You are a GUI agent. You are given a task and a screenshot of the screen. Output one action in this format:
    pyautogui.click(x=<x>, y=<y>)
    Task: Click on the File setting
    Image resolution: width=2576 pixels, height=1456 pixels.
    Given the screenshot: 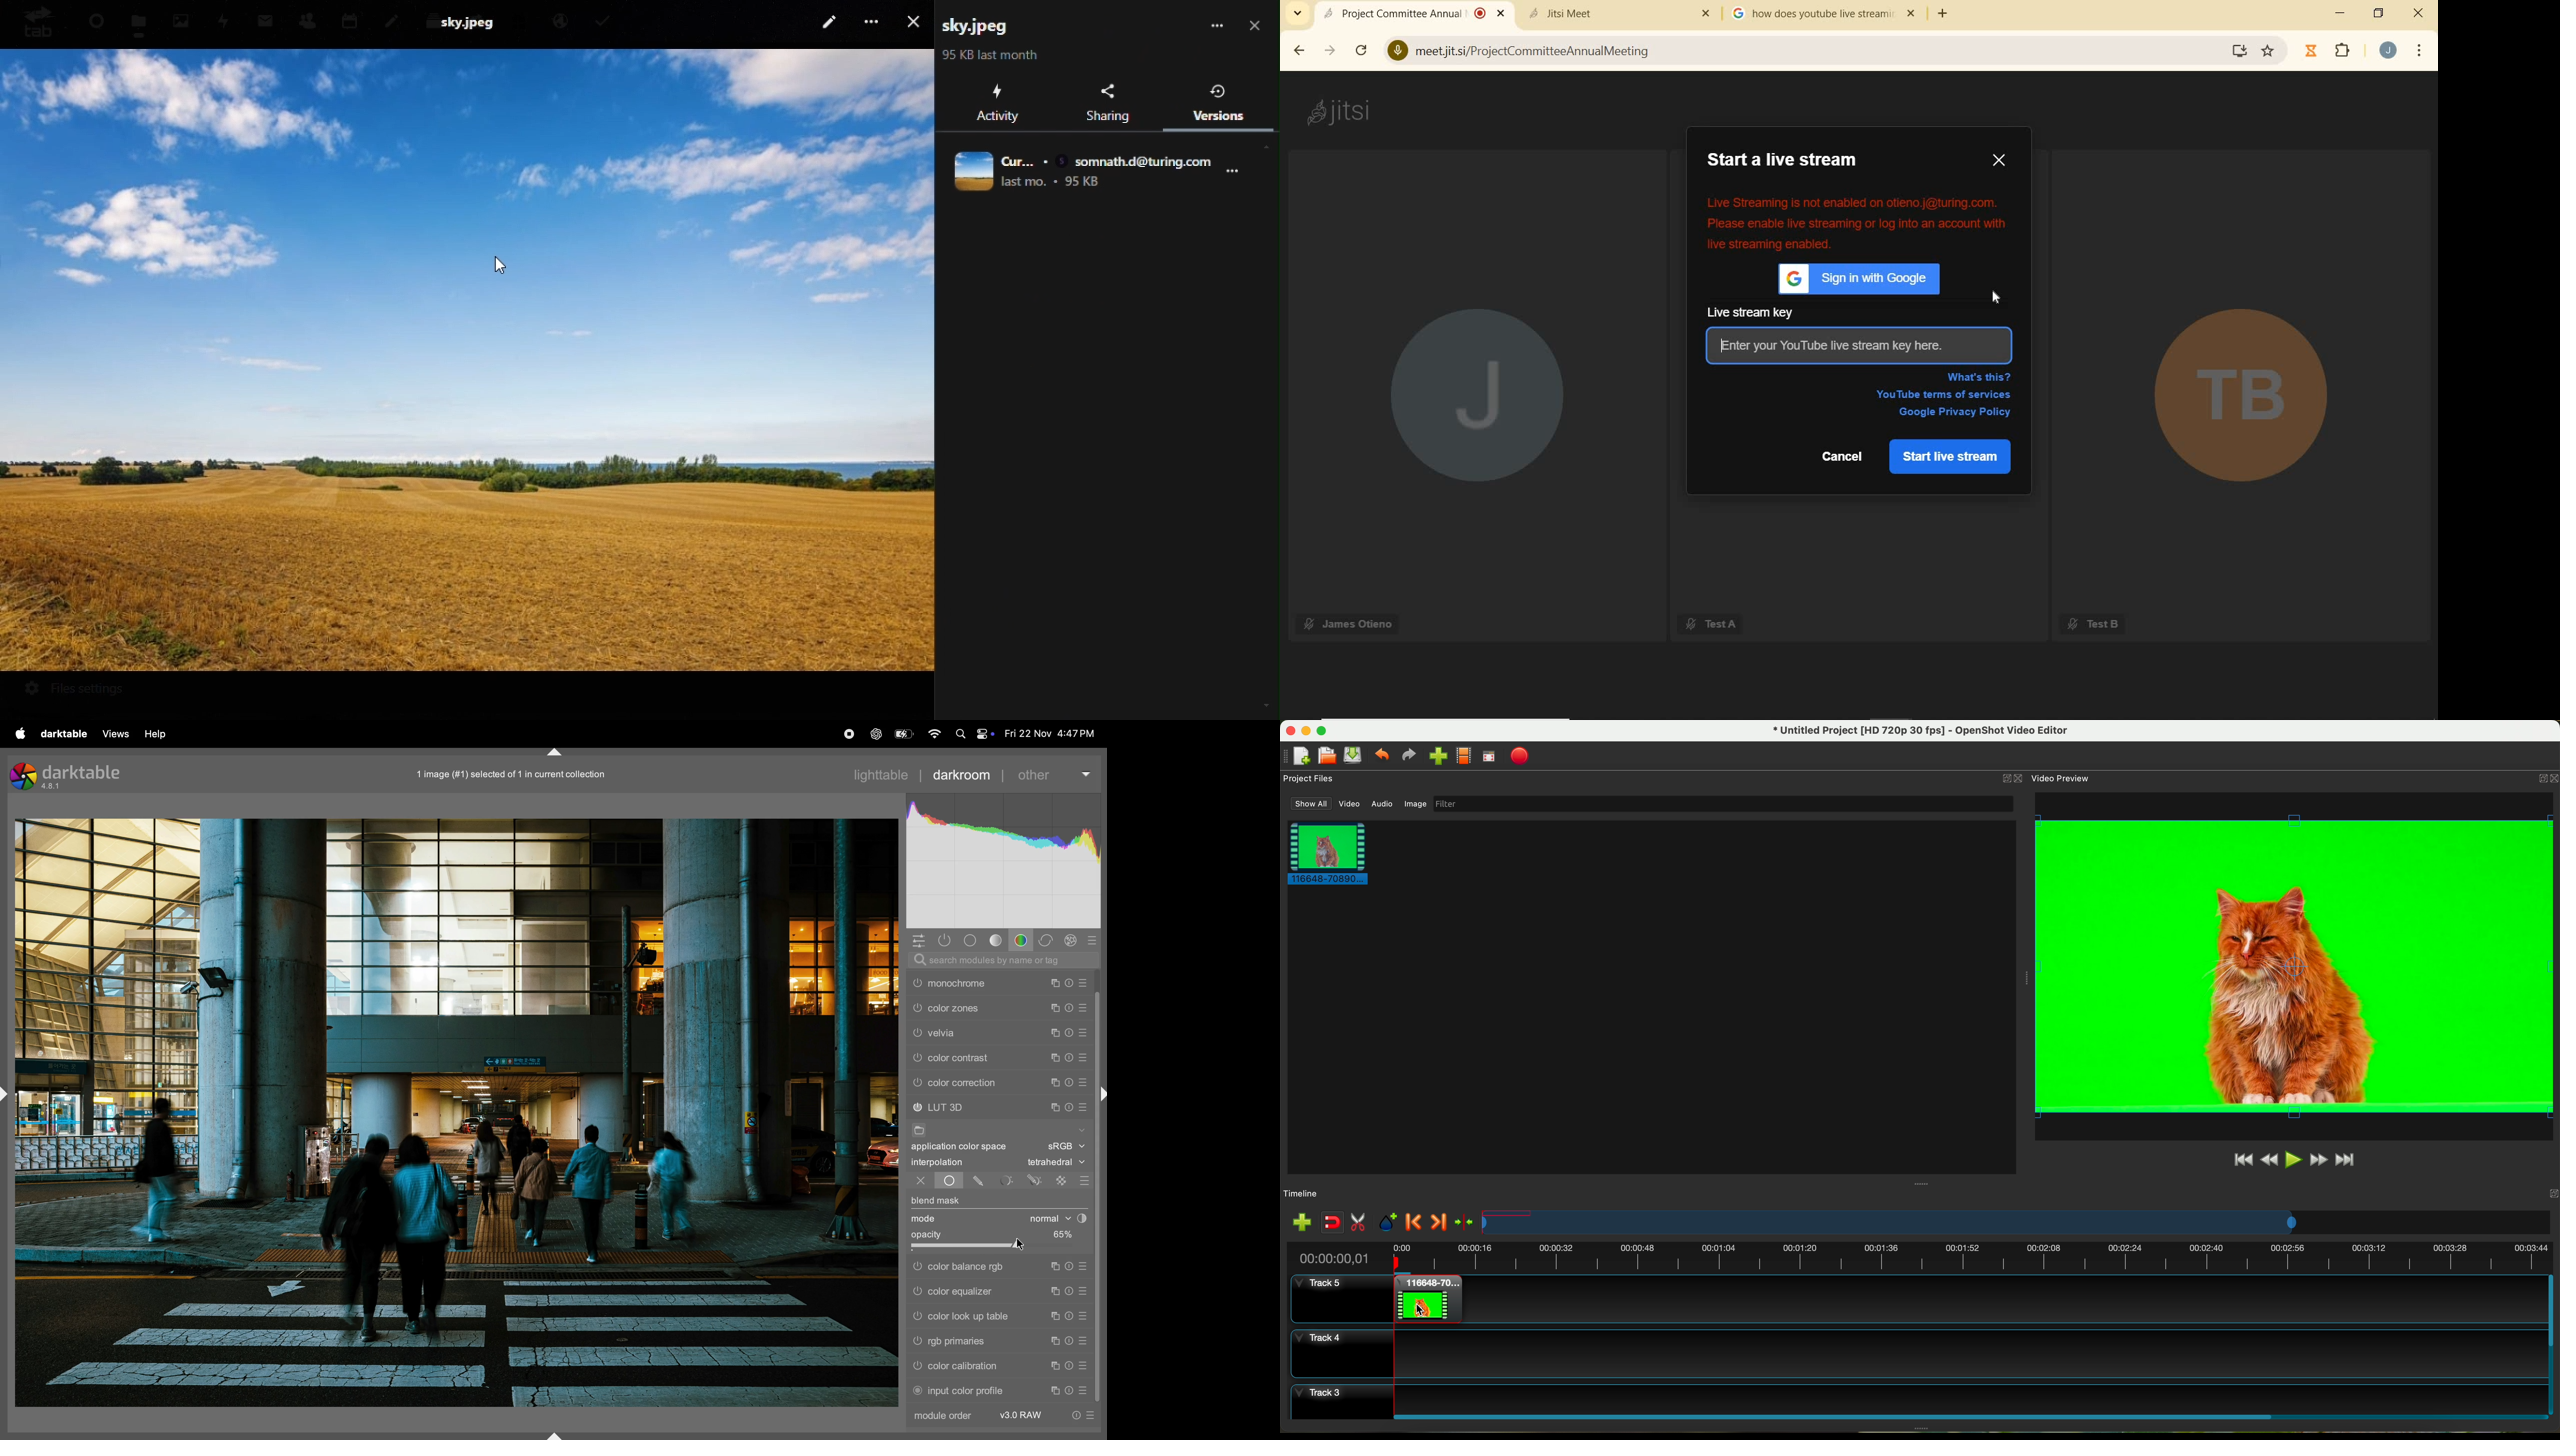 What is the action you would take?
    pyautogui.click(x=87, y=691)
    